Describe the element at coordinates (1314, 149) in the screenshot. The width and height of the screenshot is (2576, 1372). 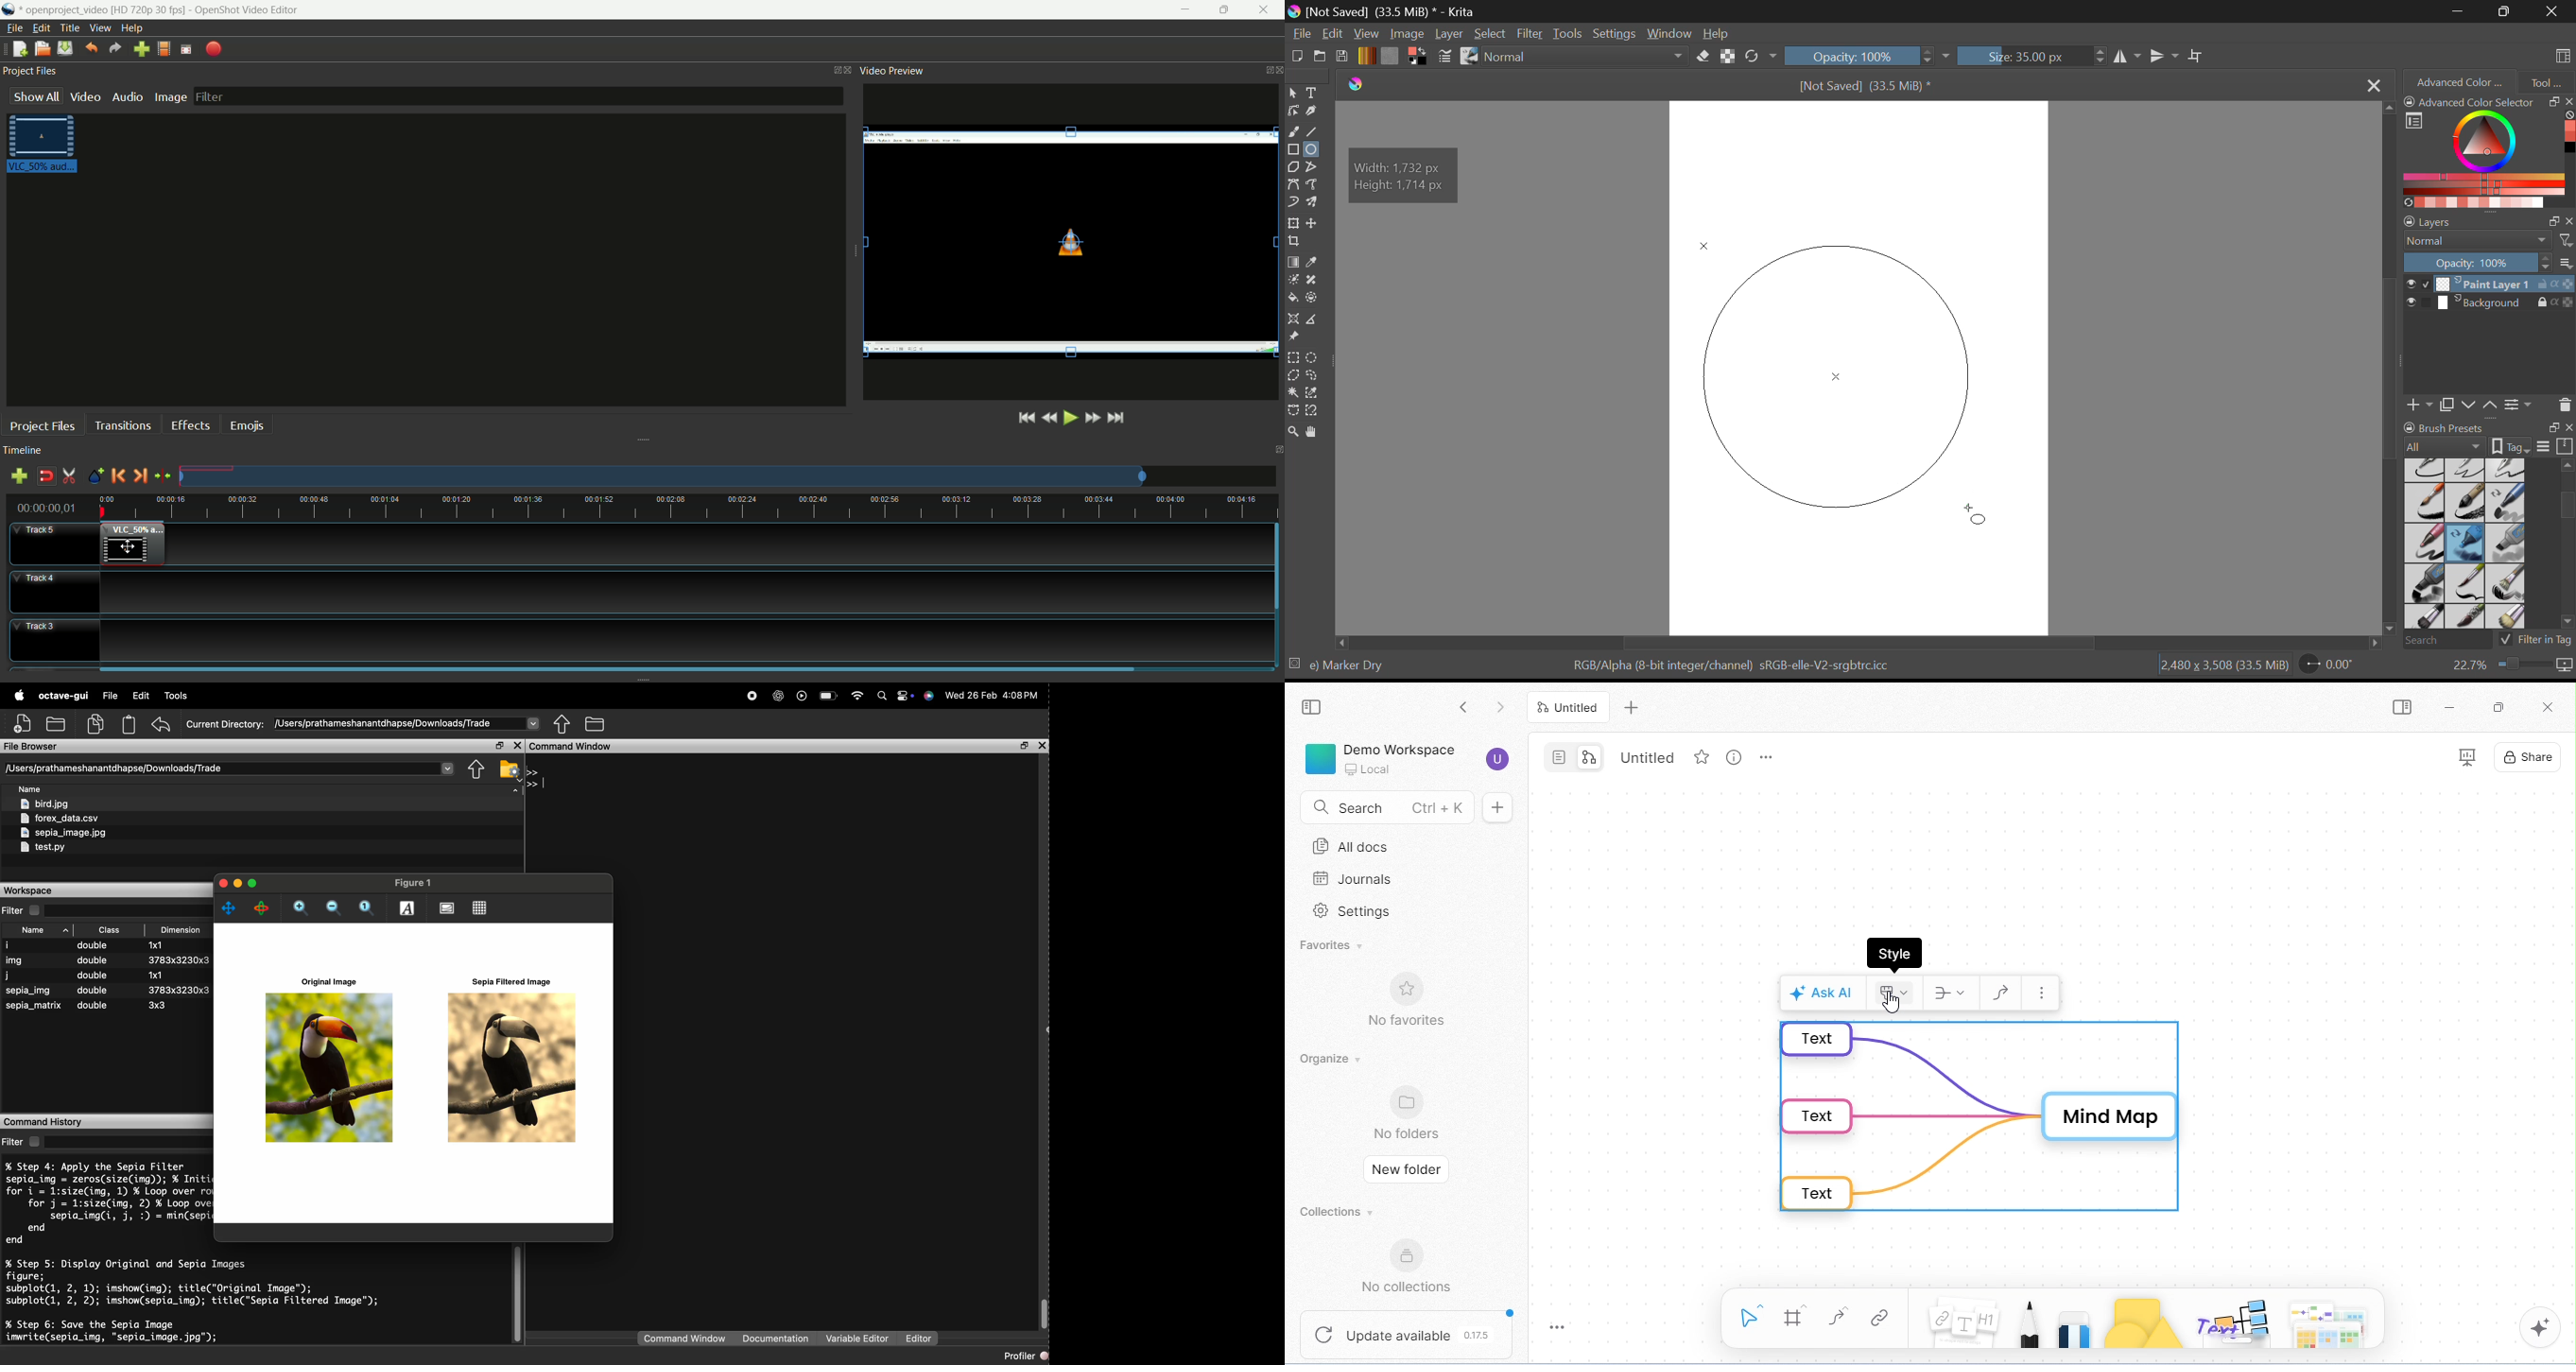
I see `Elipses Selected` at that location.